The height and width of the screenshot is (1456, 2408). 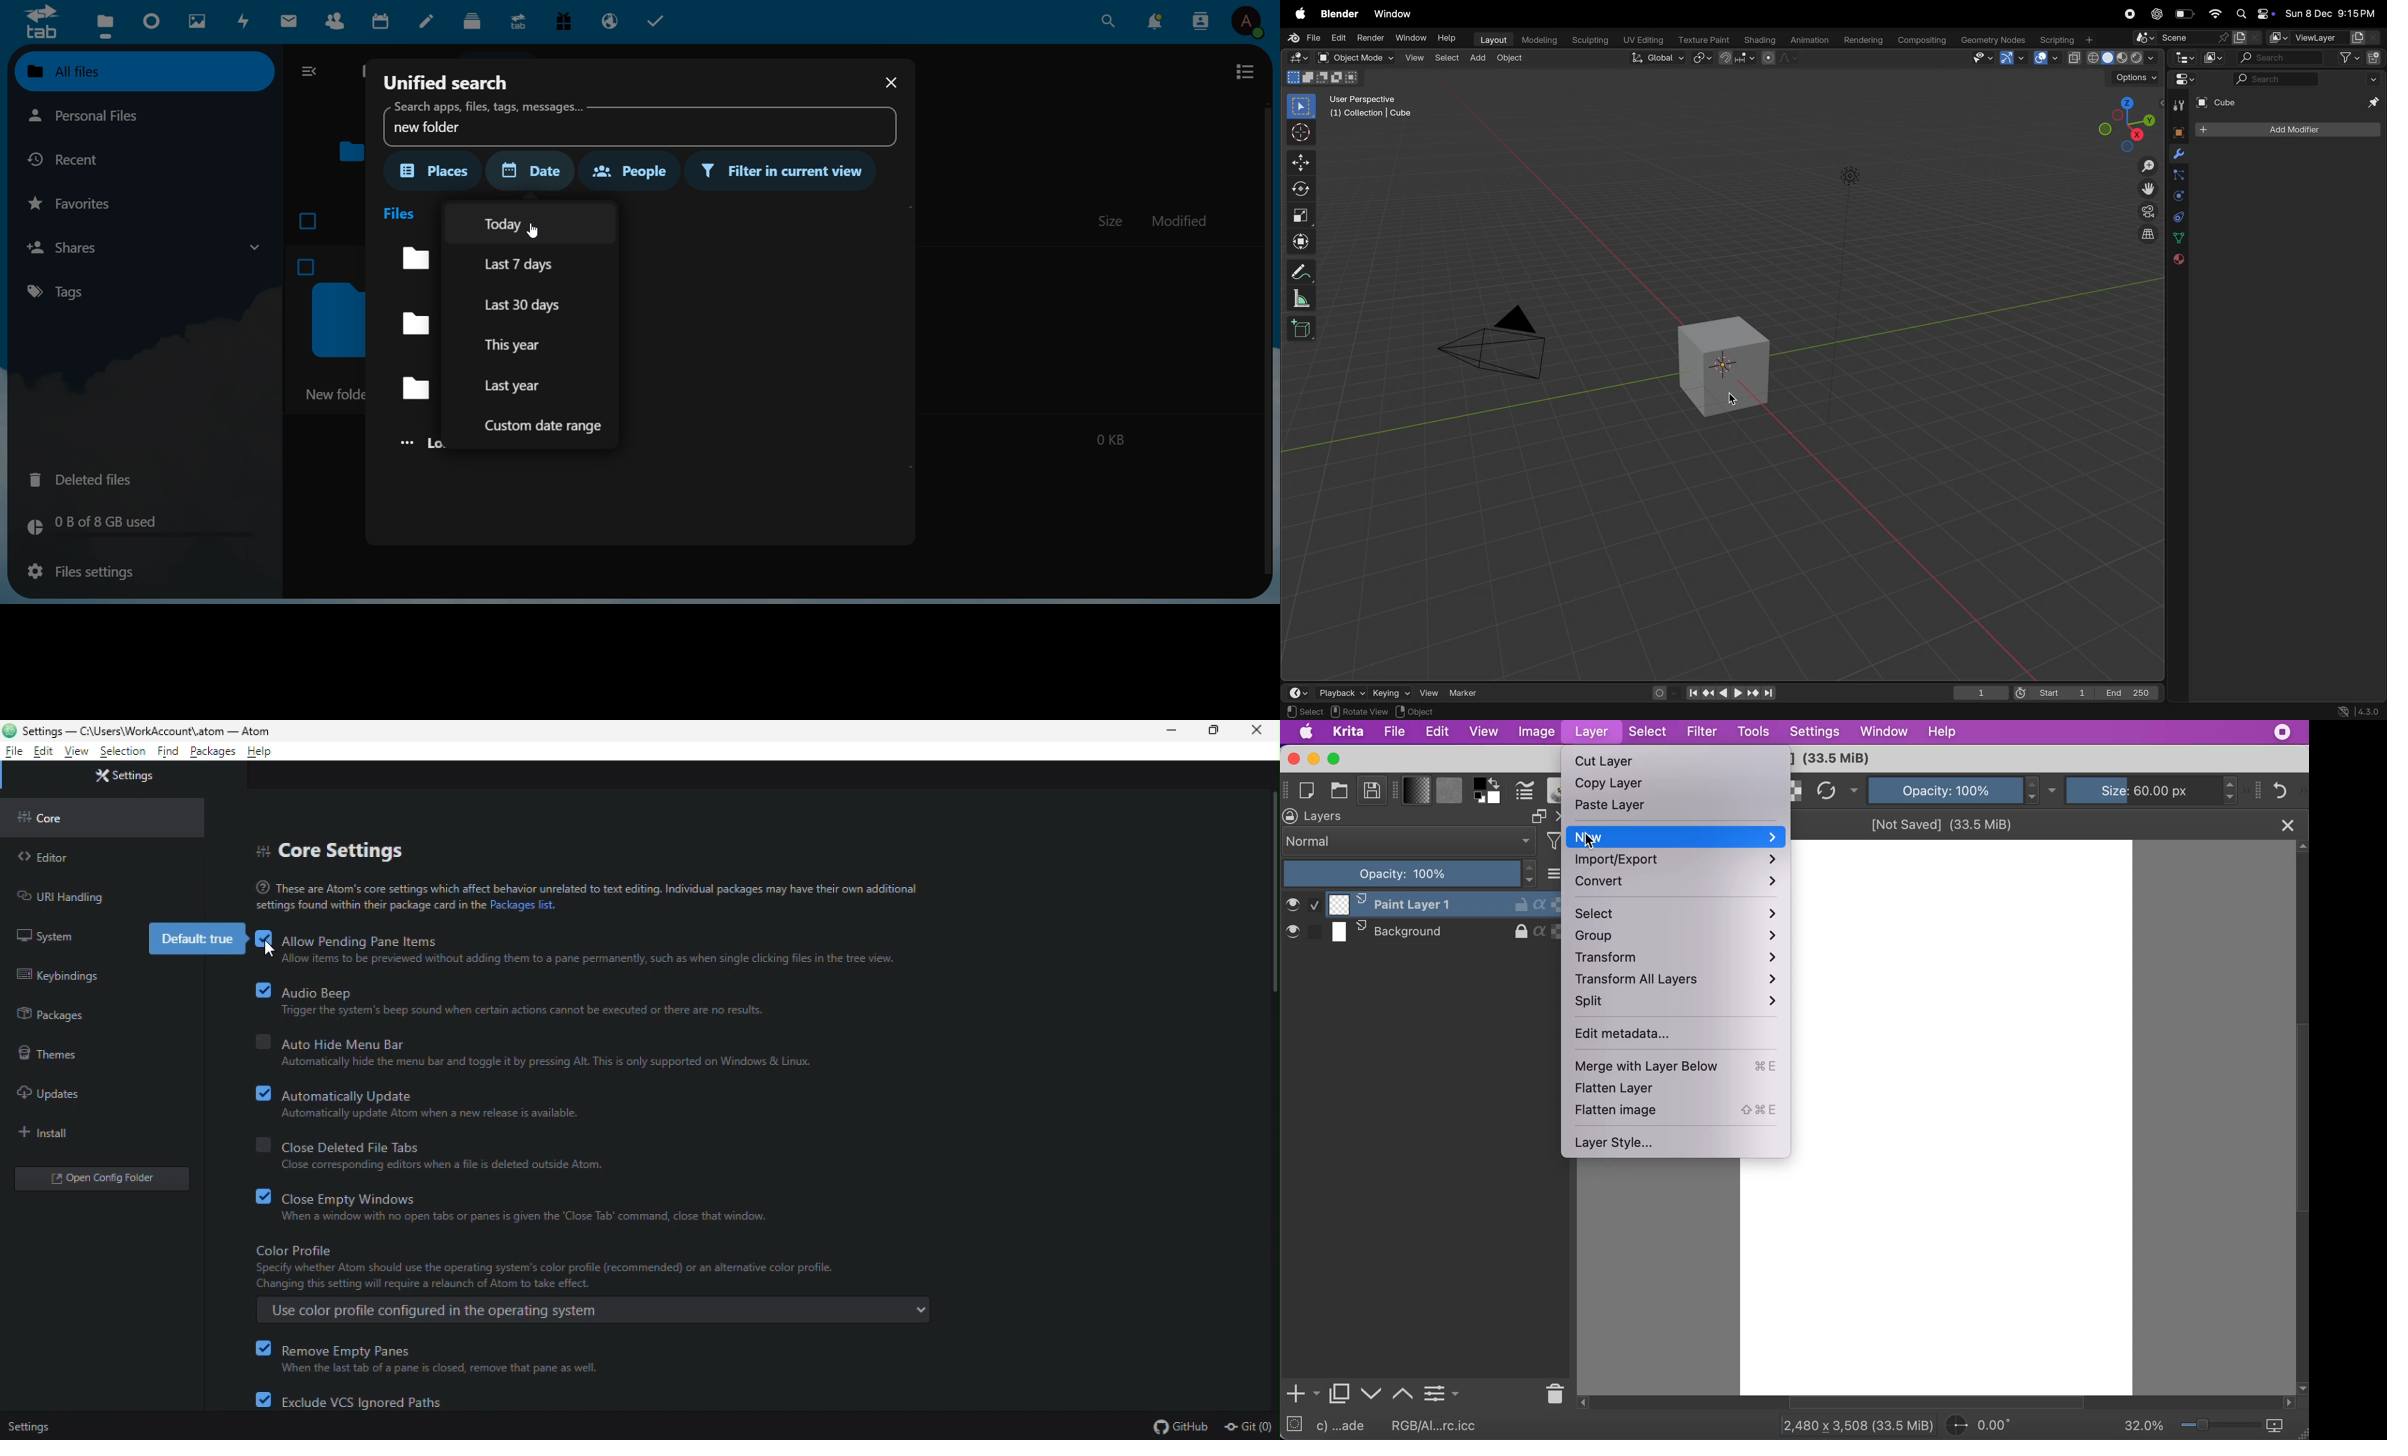 I want to click on group, so click(x=1681, y=937).